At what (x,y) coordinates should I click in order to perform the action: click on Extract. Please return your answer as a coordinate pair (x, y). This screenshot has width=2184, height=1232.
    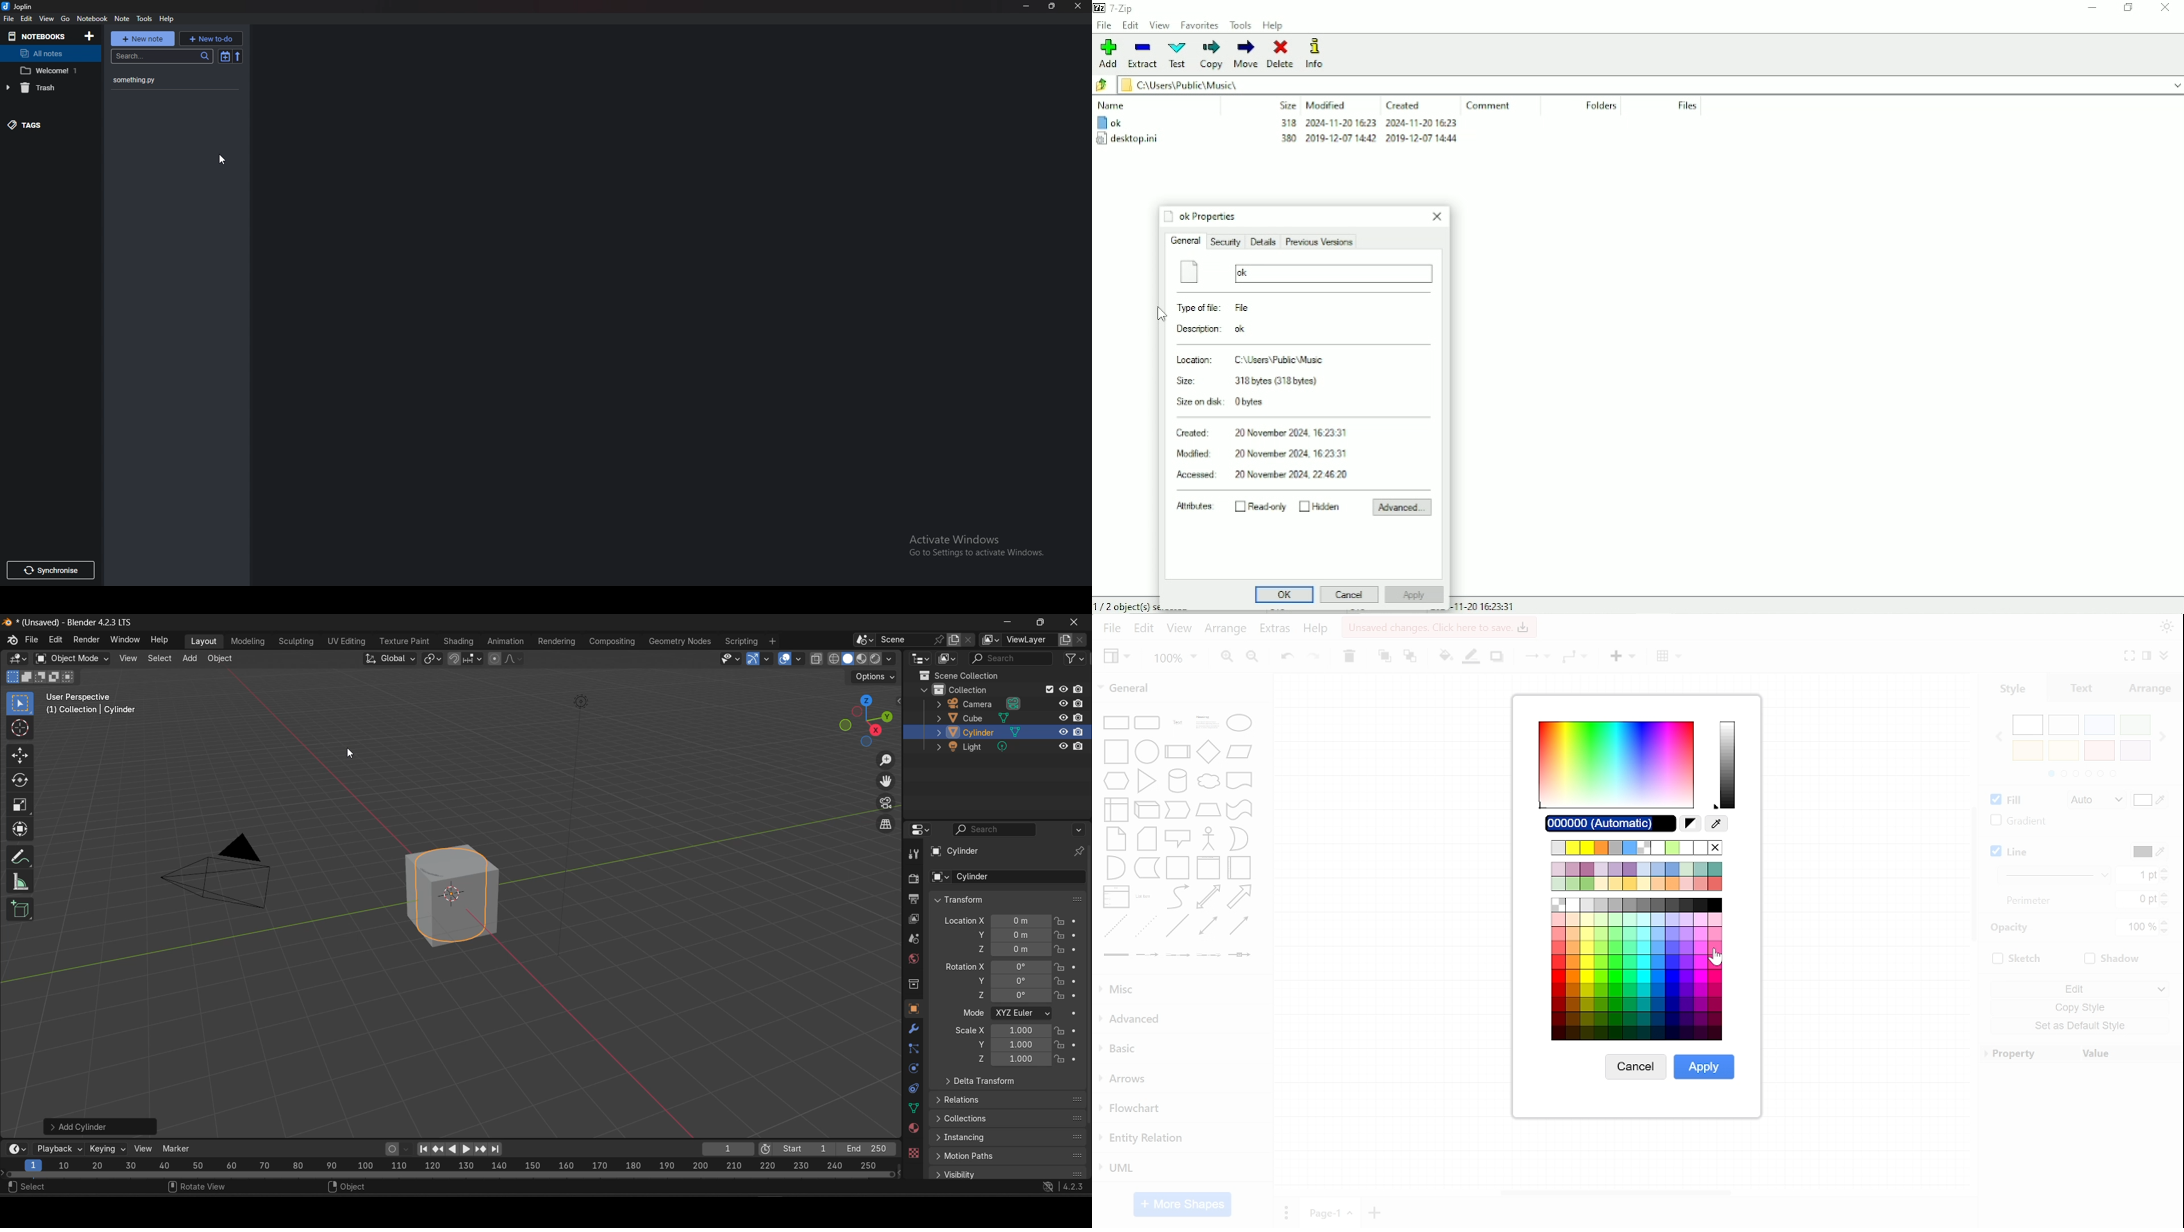
    Looking at the image, I should click on (1142, 55).